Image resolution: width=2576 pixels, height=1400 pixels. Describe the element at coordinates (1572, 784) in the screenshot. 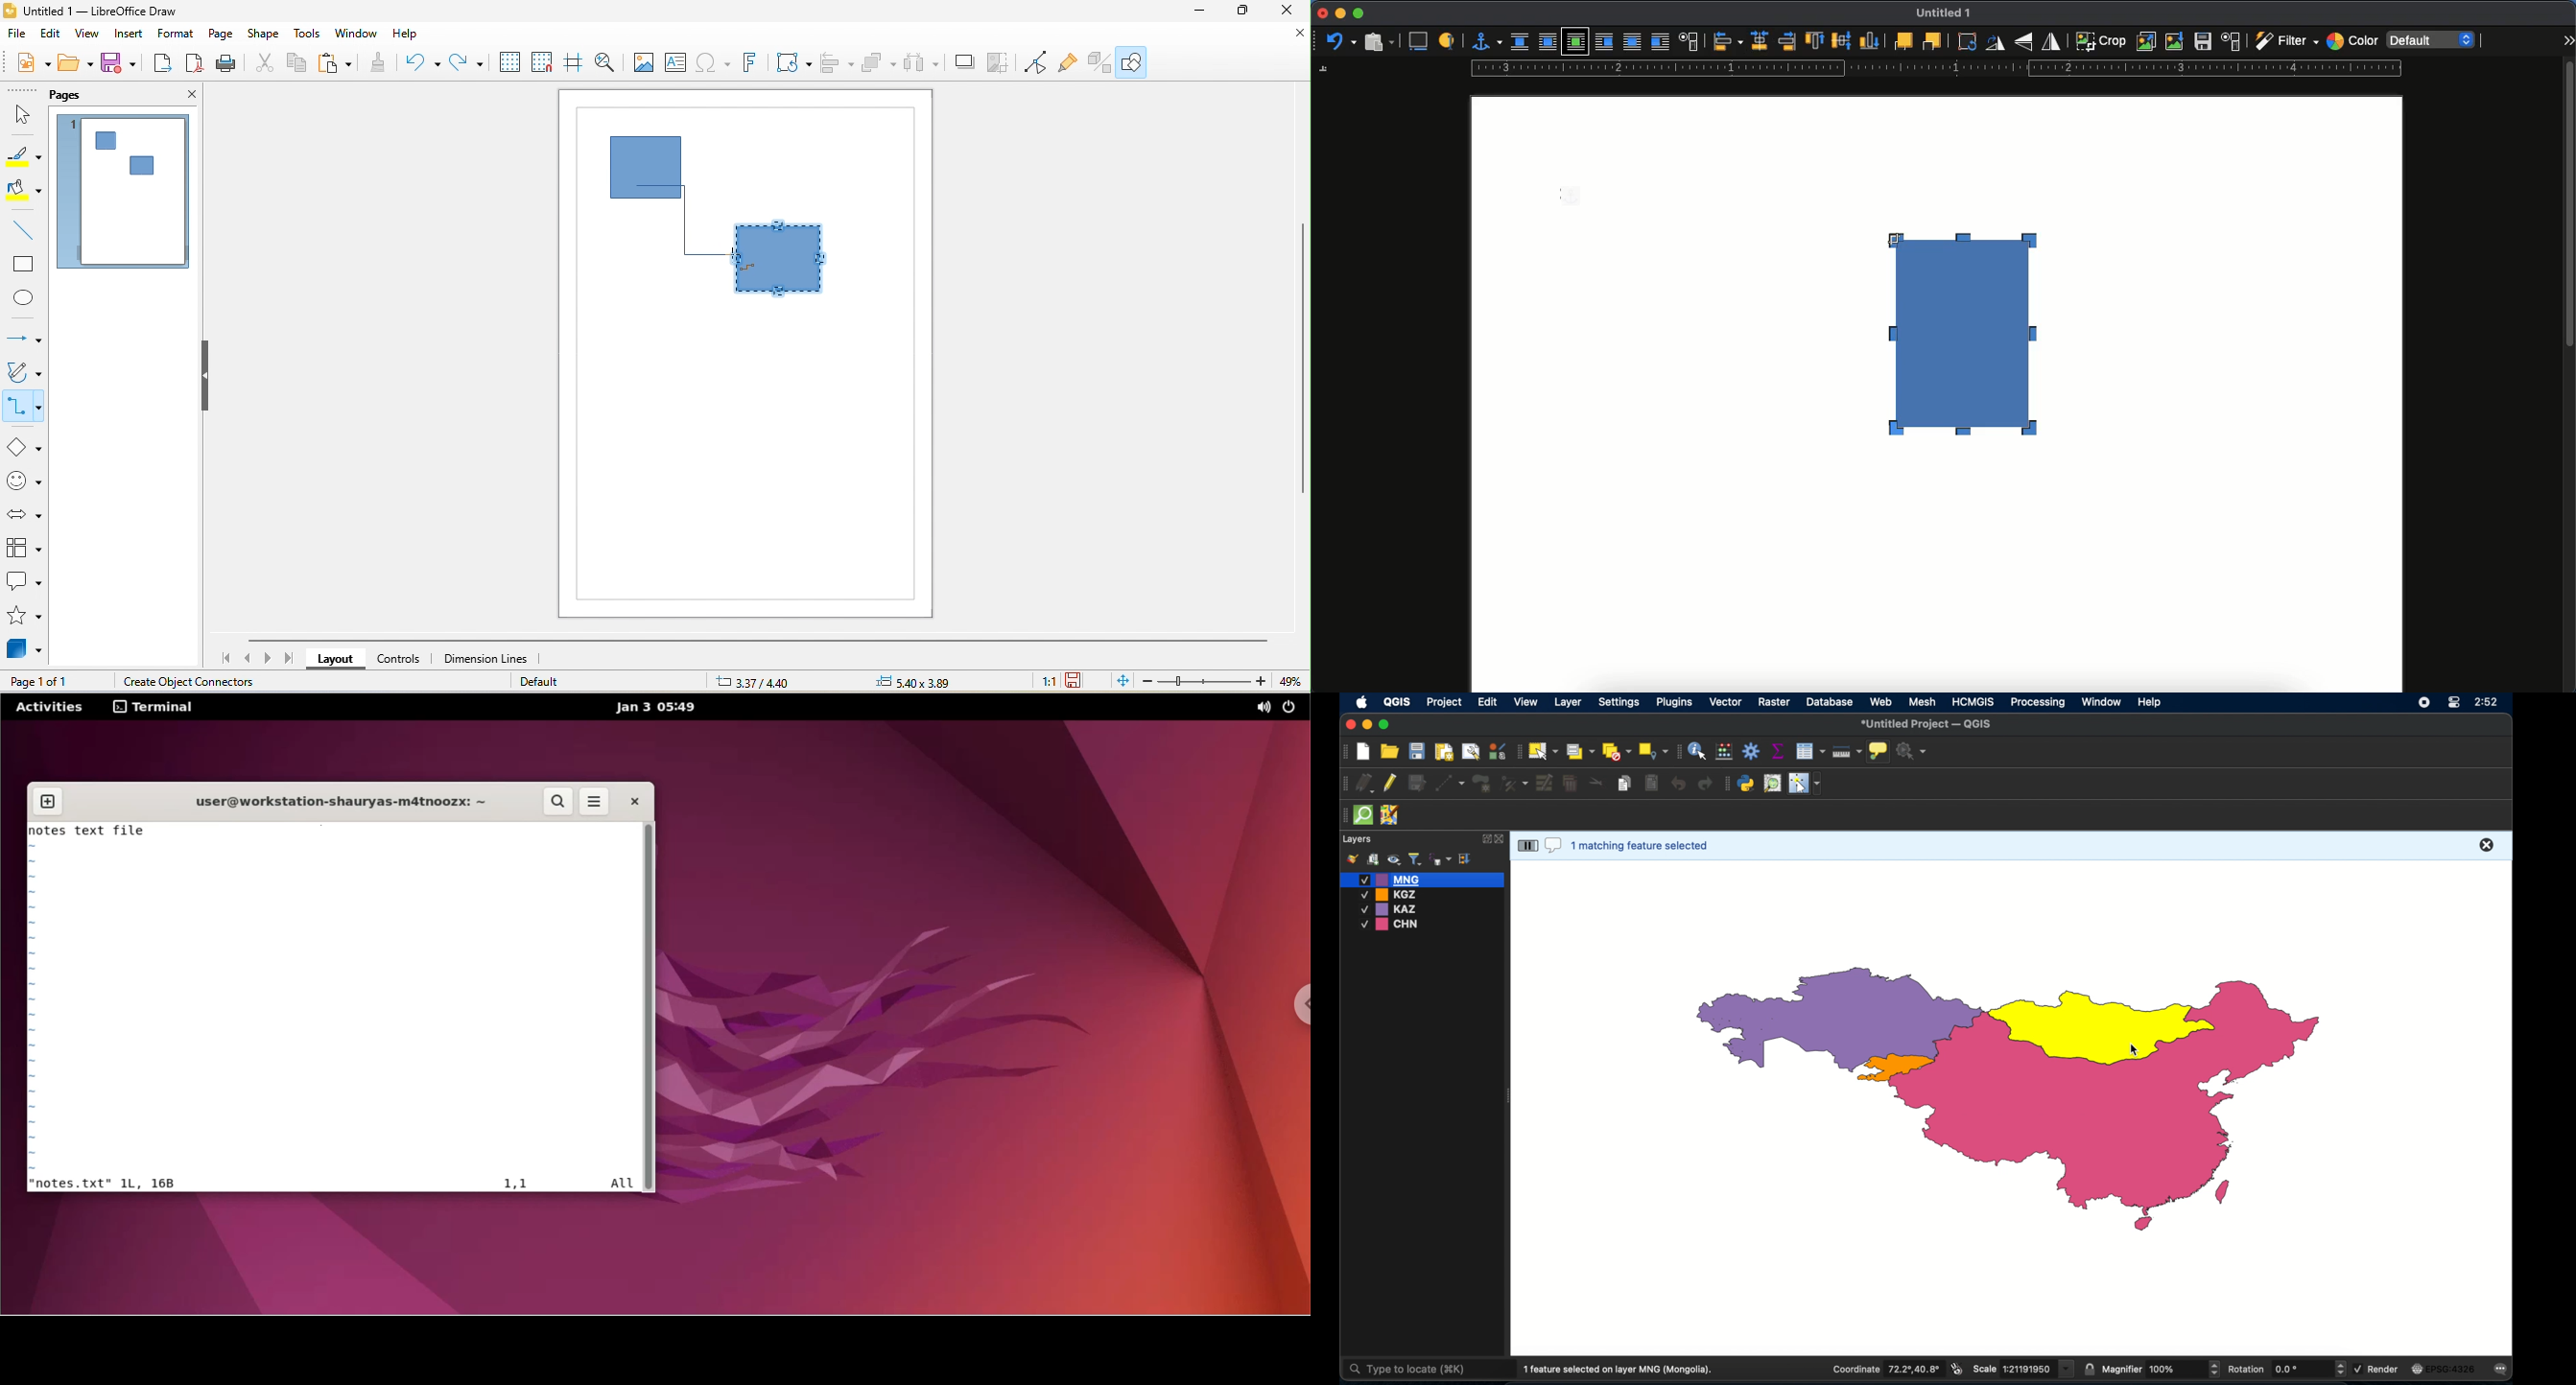

I see `delete selected ` at that location.